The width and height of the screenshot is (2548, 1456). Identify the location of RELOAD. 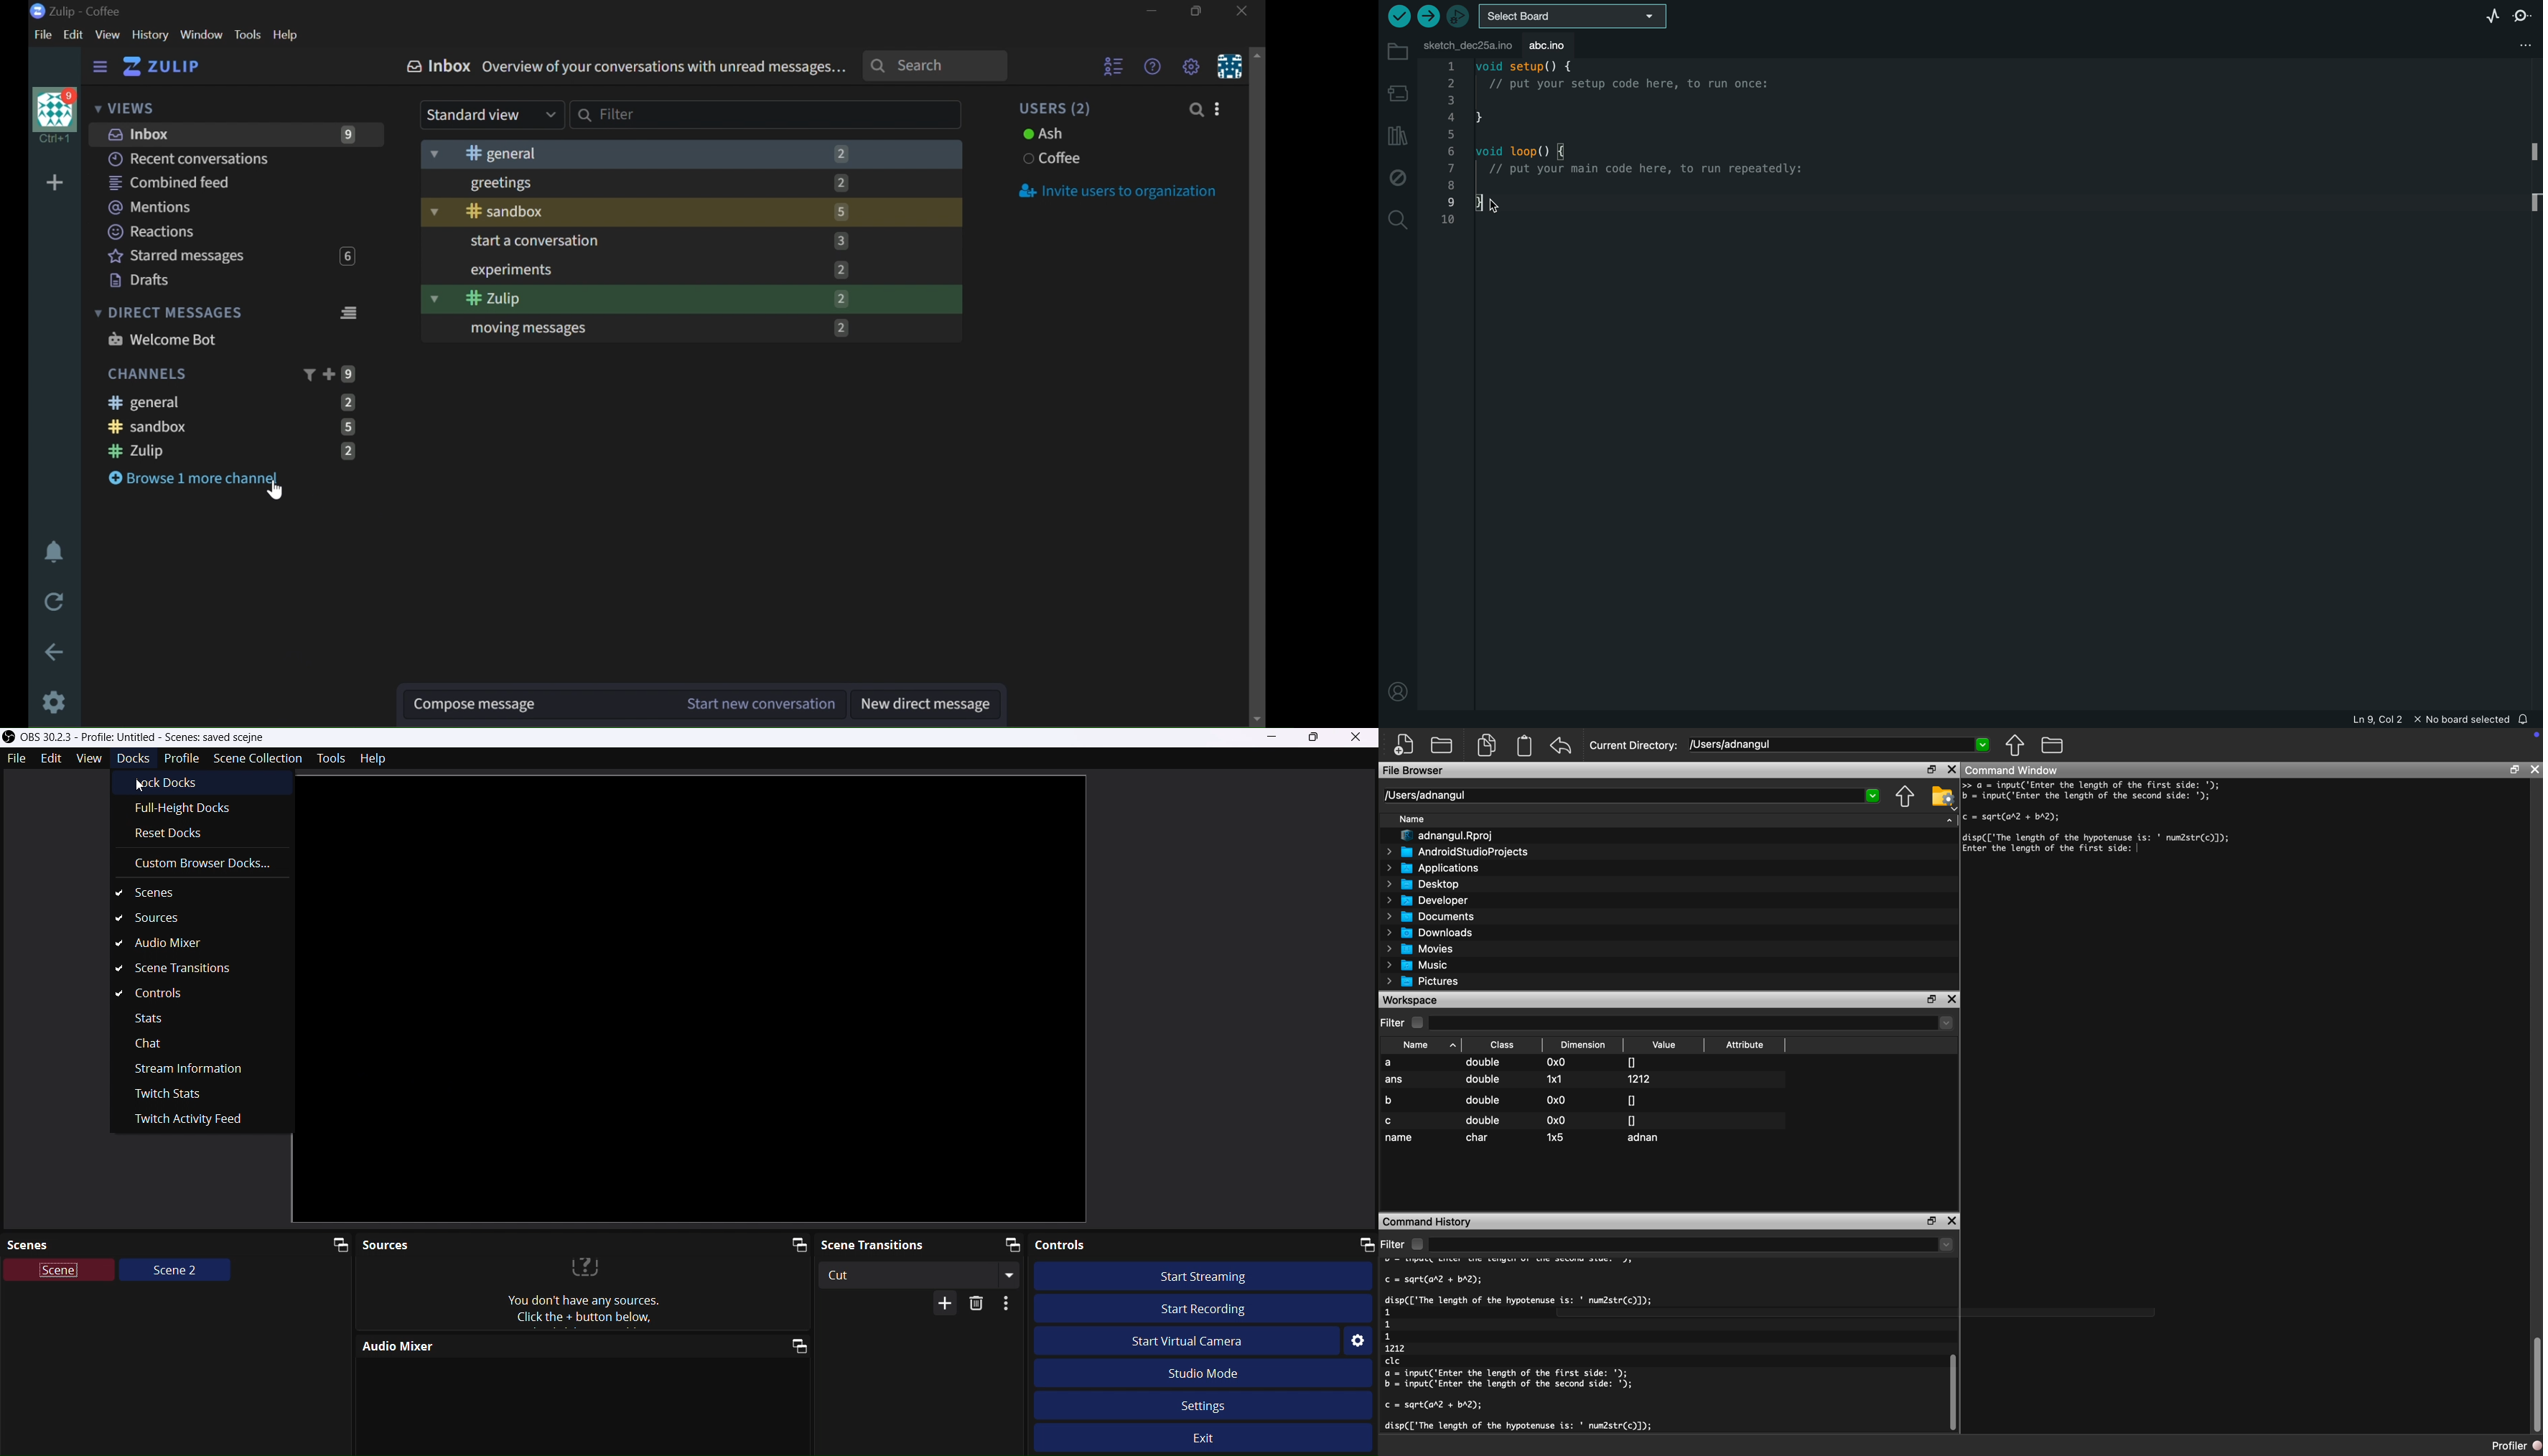
(56, 600).